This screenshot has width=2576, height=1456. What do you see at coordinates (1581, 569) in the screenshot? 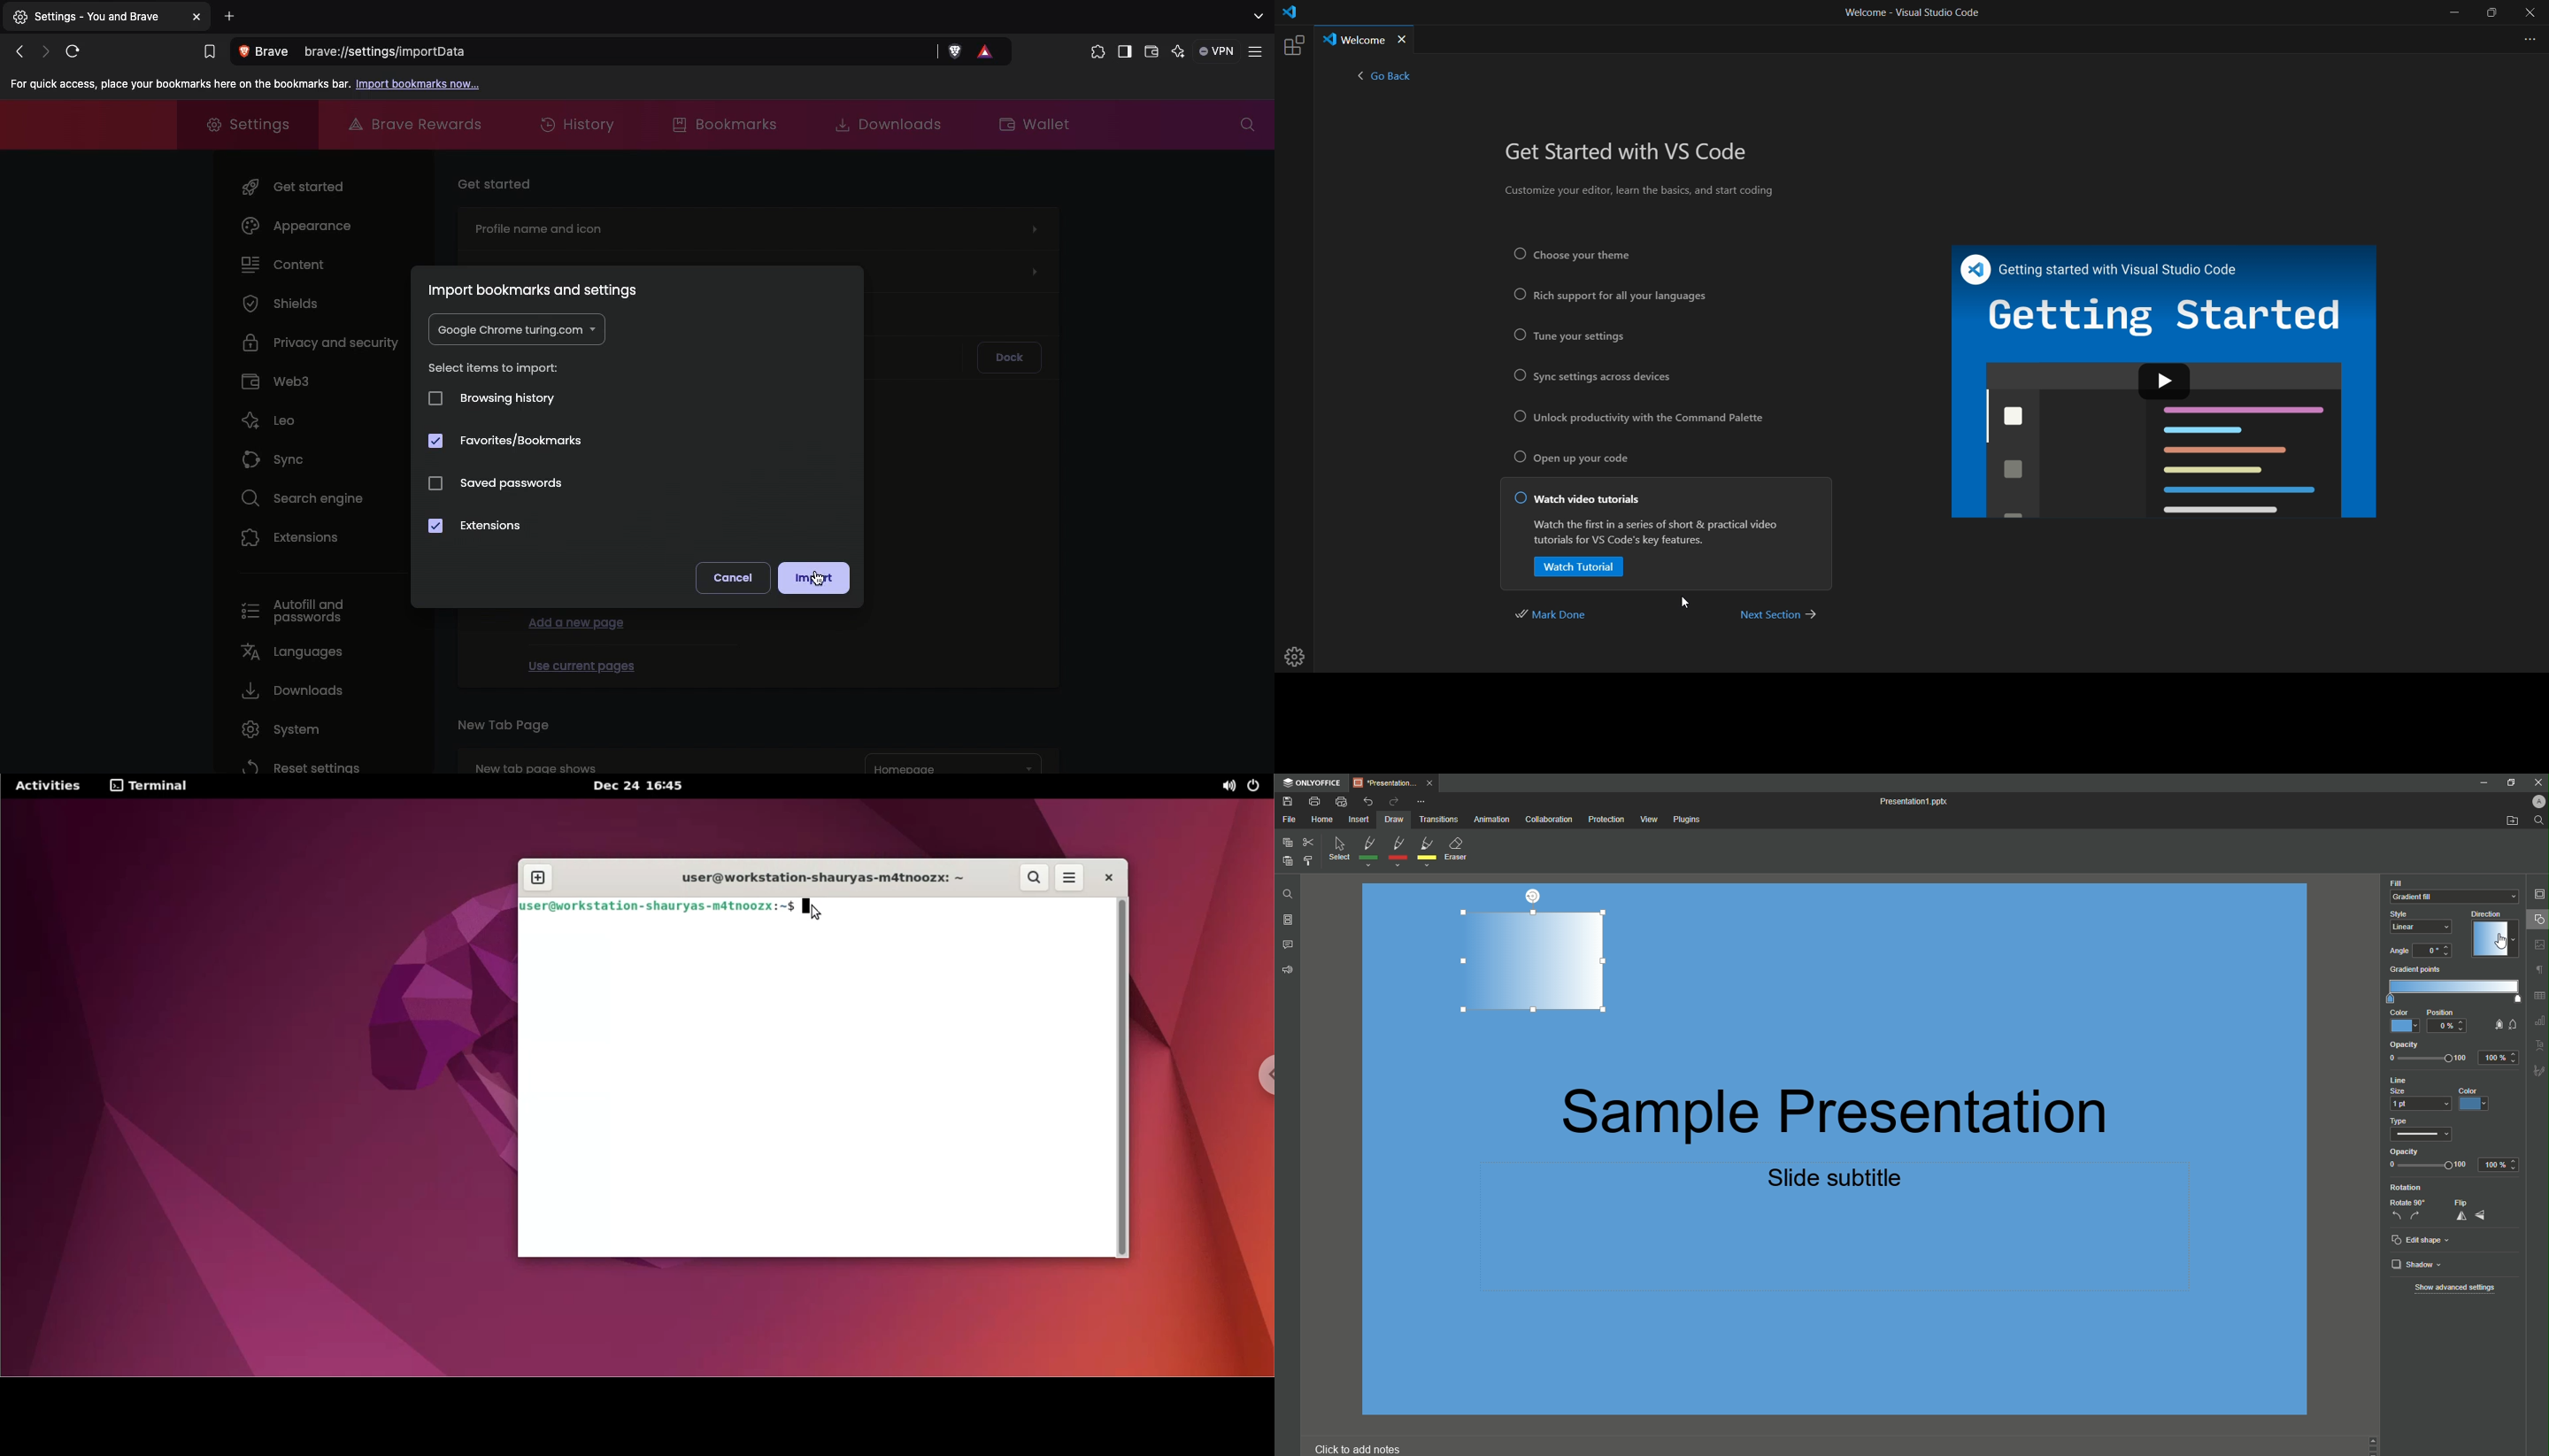
I see `watch tutorial` at bounding box center [1581, 569].